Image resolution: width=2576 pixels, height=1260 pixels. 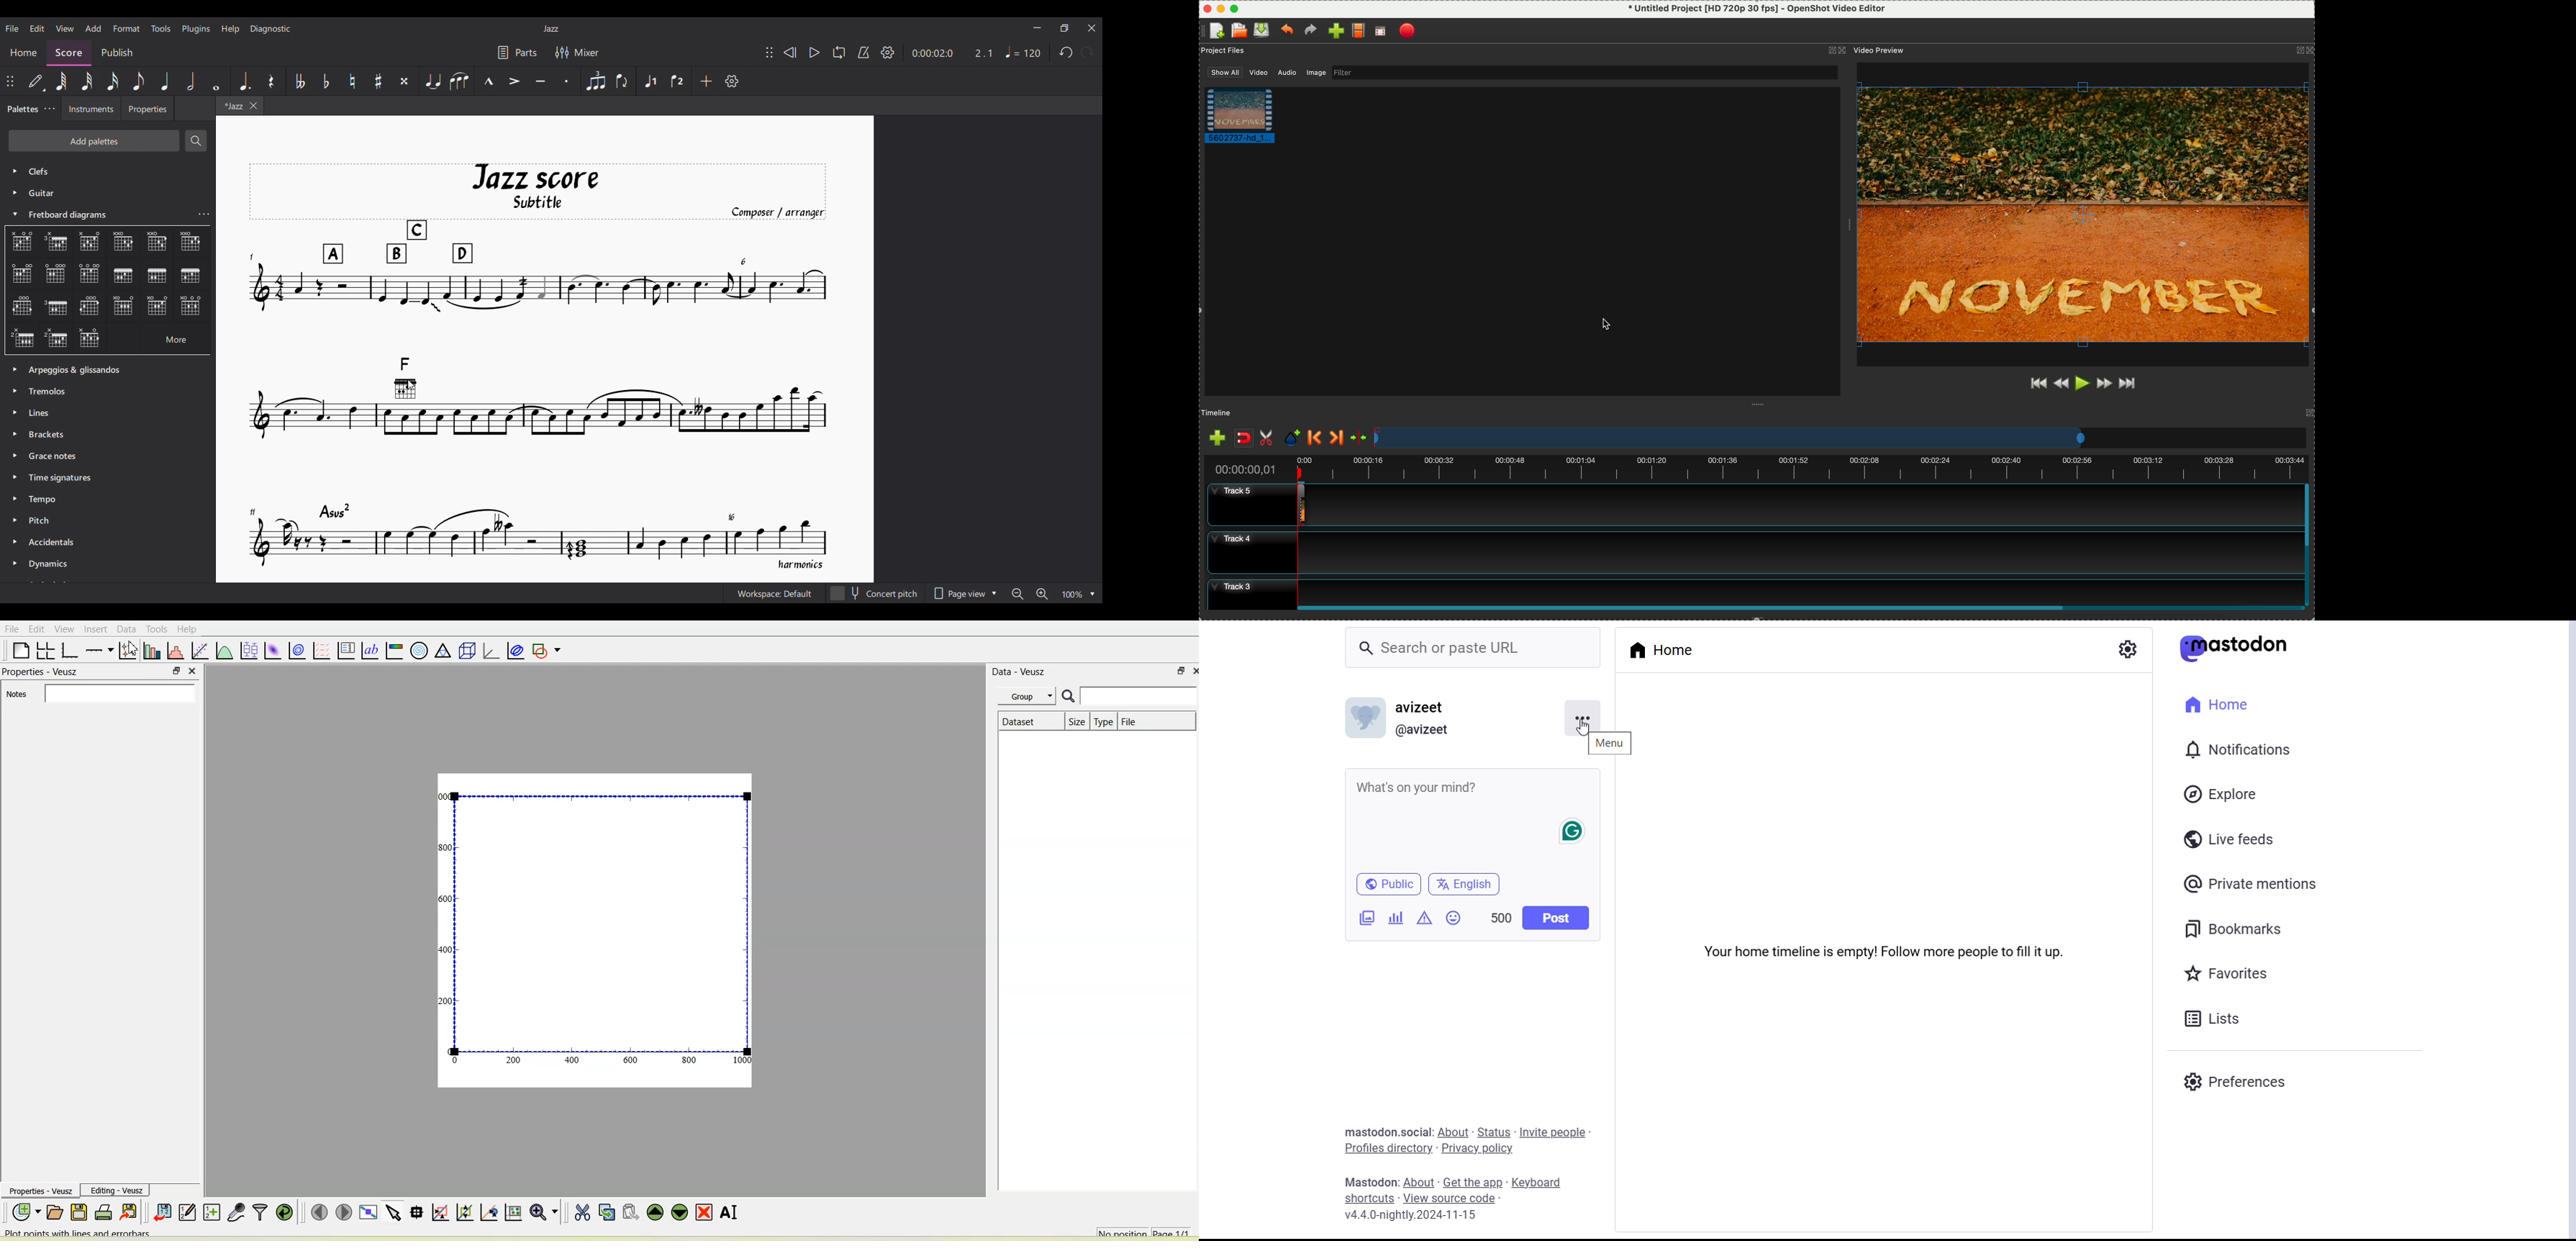 I want to click on Options under current palette selection, so click(x=18, y=238).